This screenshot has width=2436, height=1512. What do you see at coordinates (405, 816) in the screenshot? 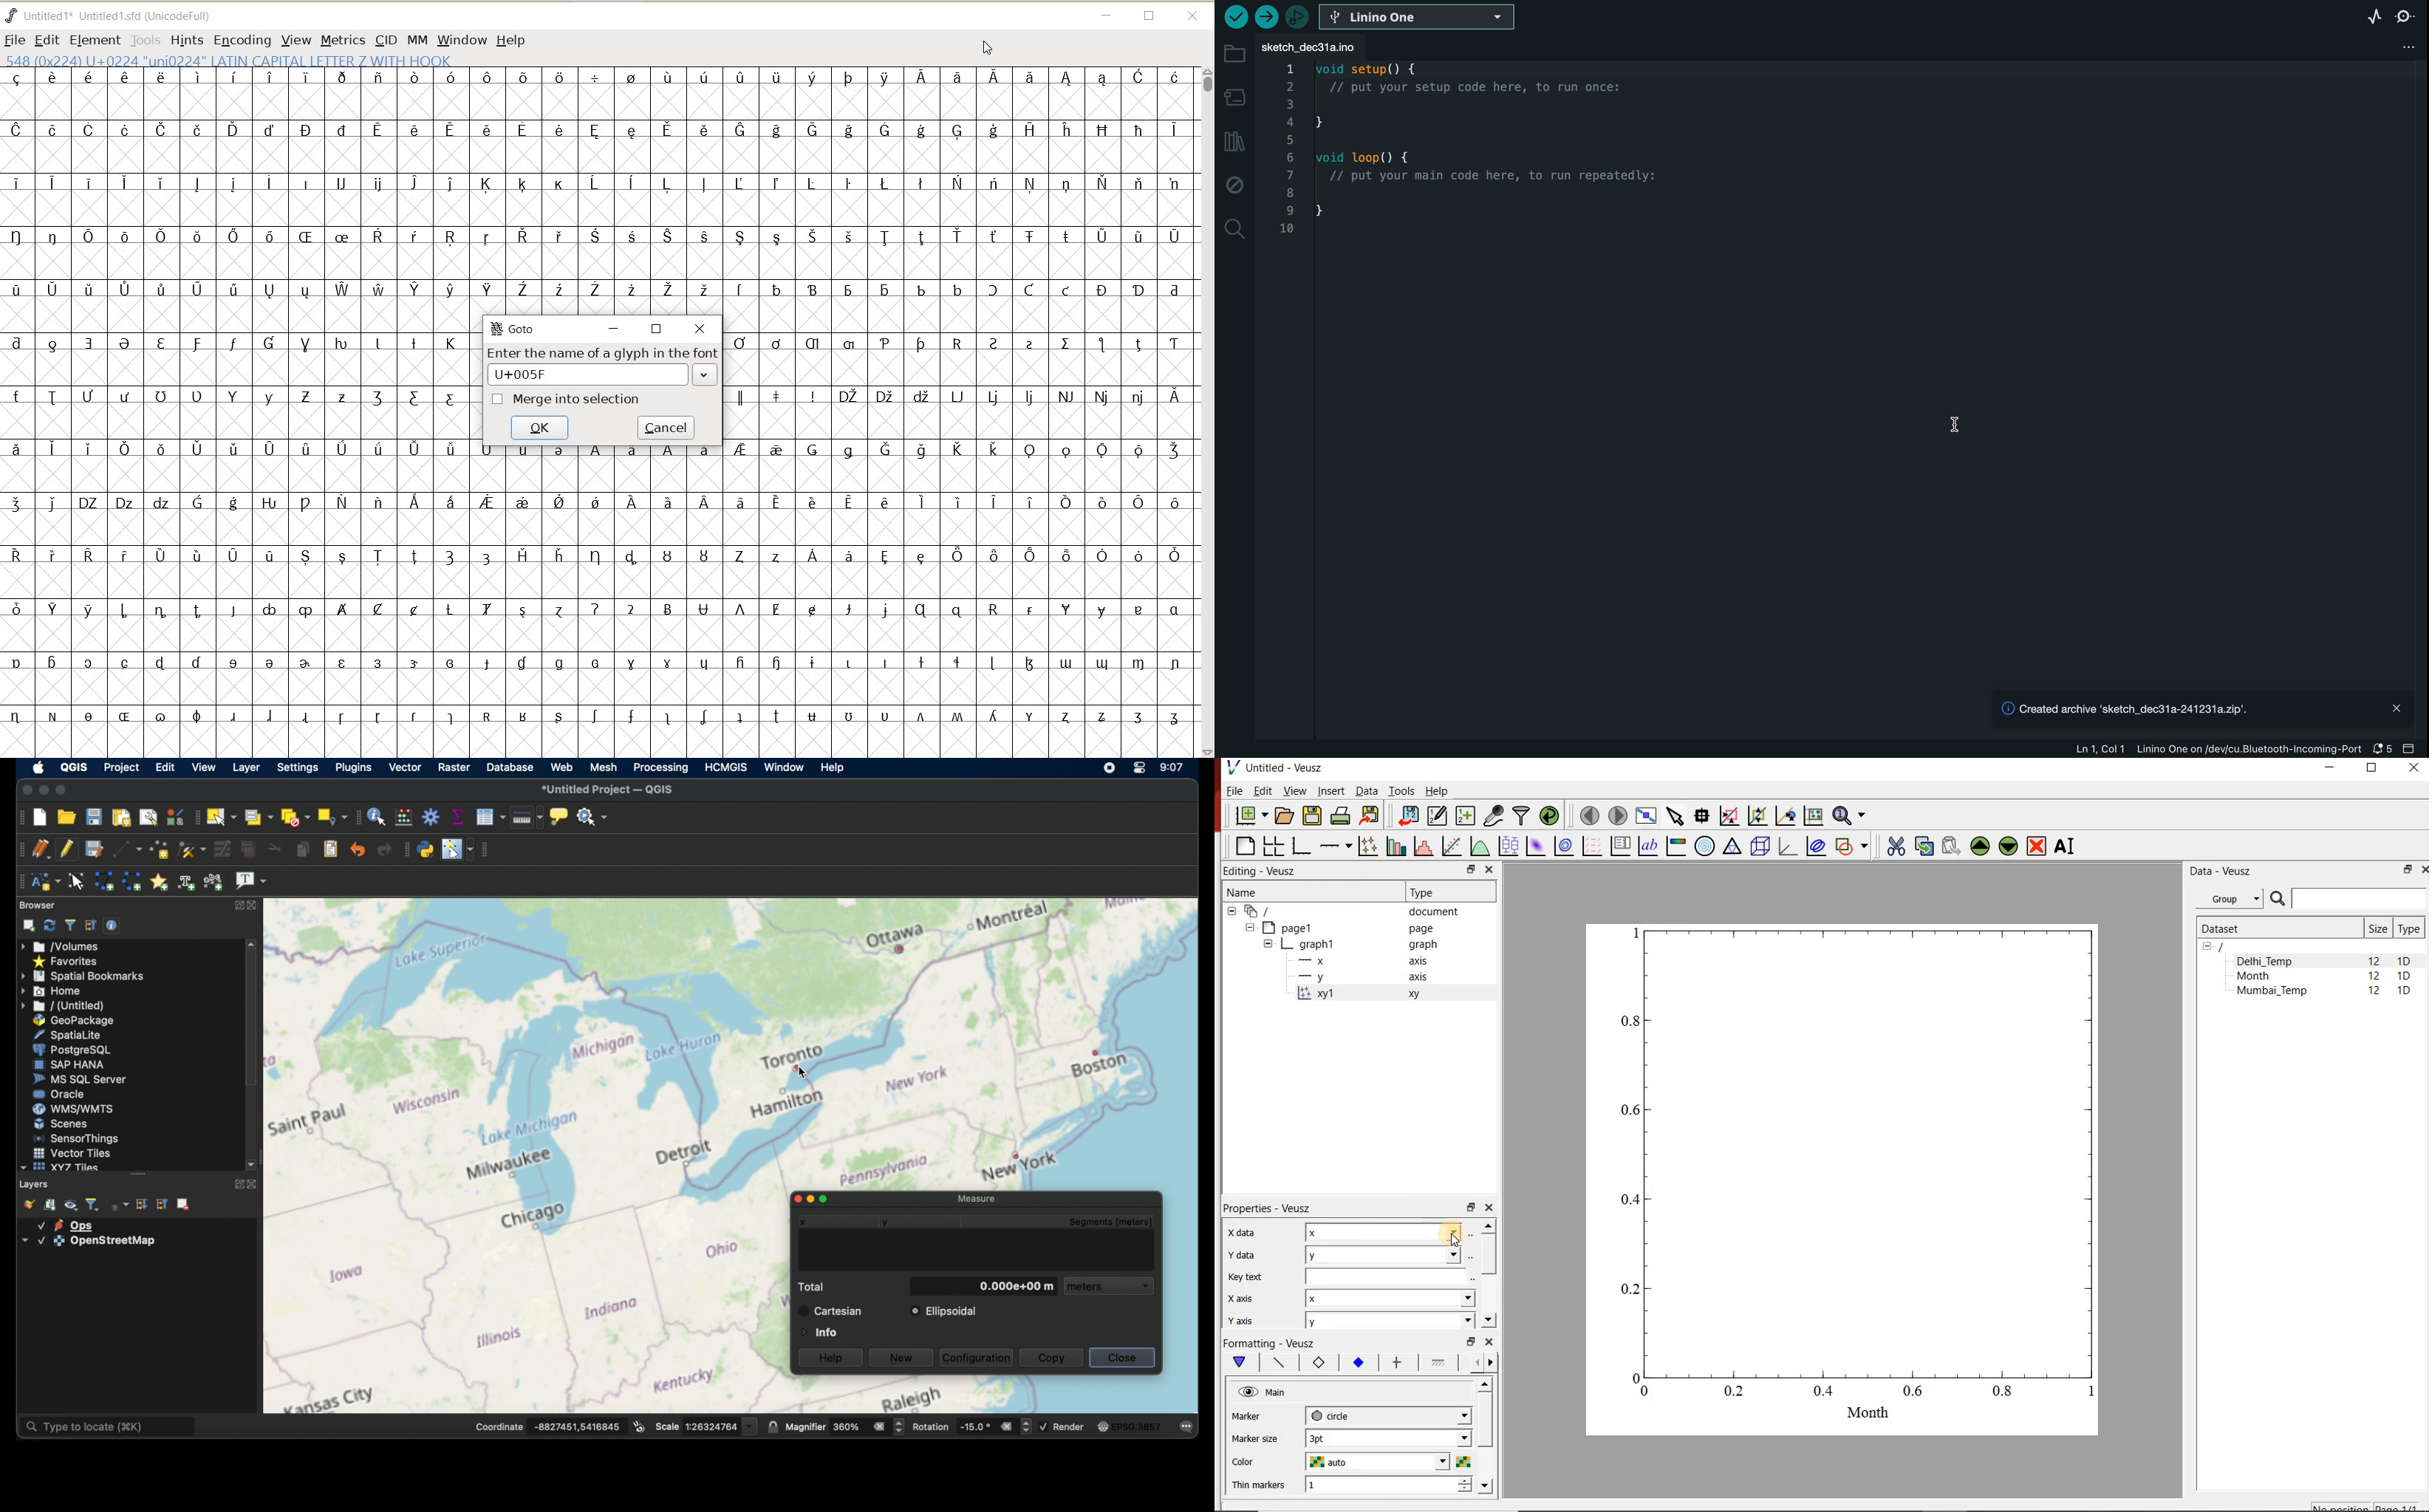
I see `open field calculator` at bounding box center [405, 816].